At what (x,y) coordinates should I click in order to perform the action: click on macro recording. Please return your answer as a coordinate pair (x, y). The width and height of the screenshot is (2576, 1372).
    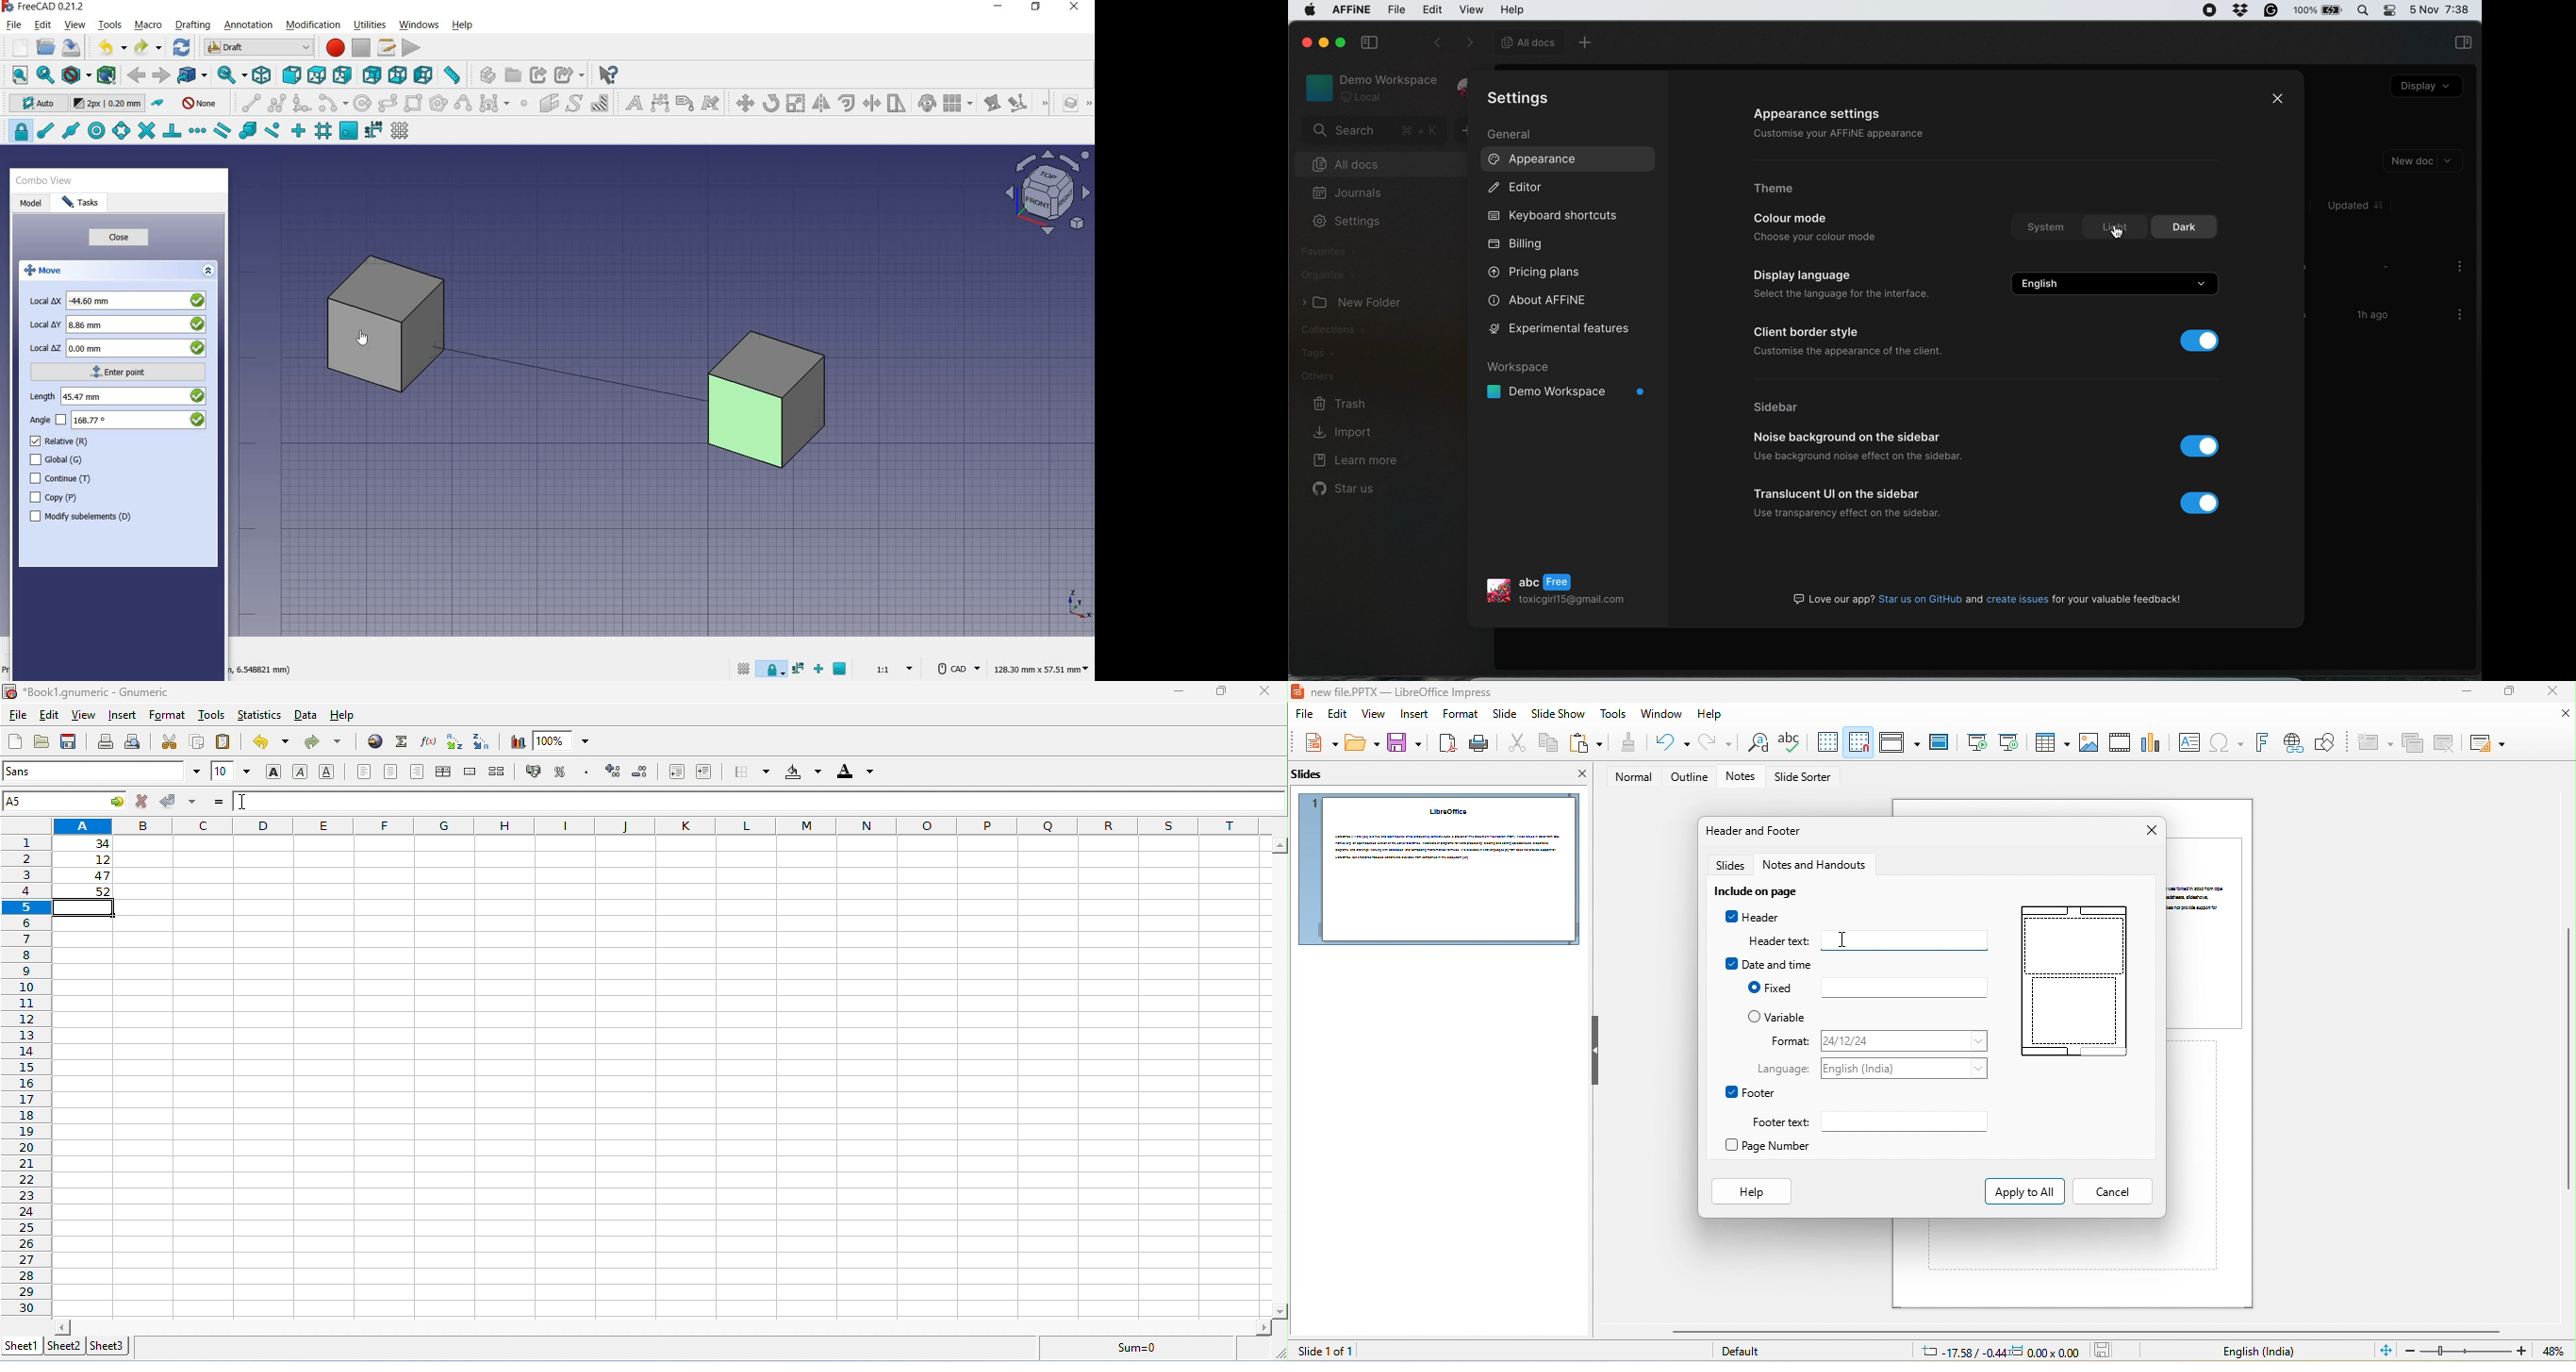
    Looking at the image, I should click on (335, 48).